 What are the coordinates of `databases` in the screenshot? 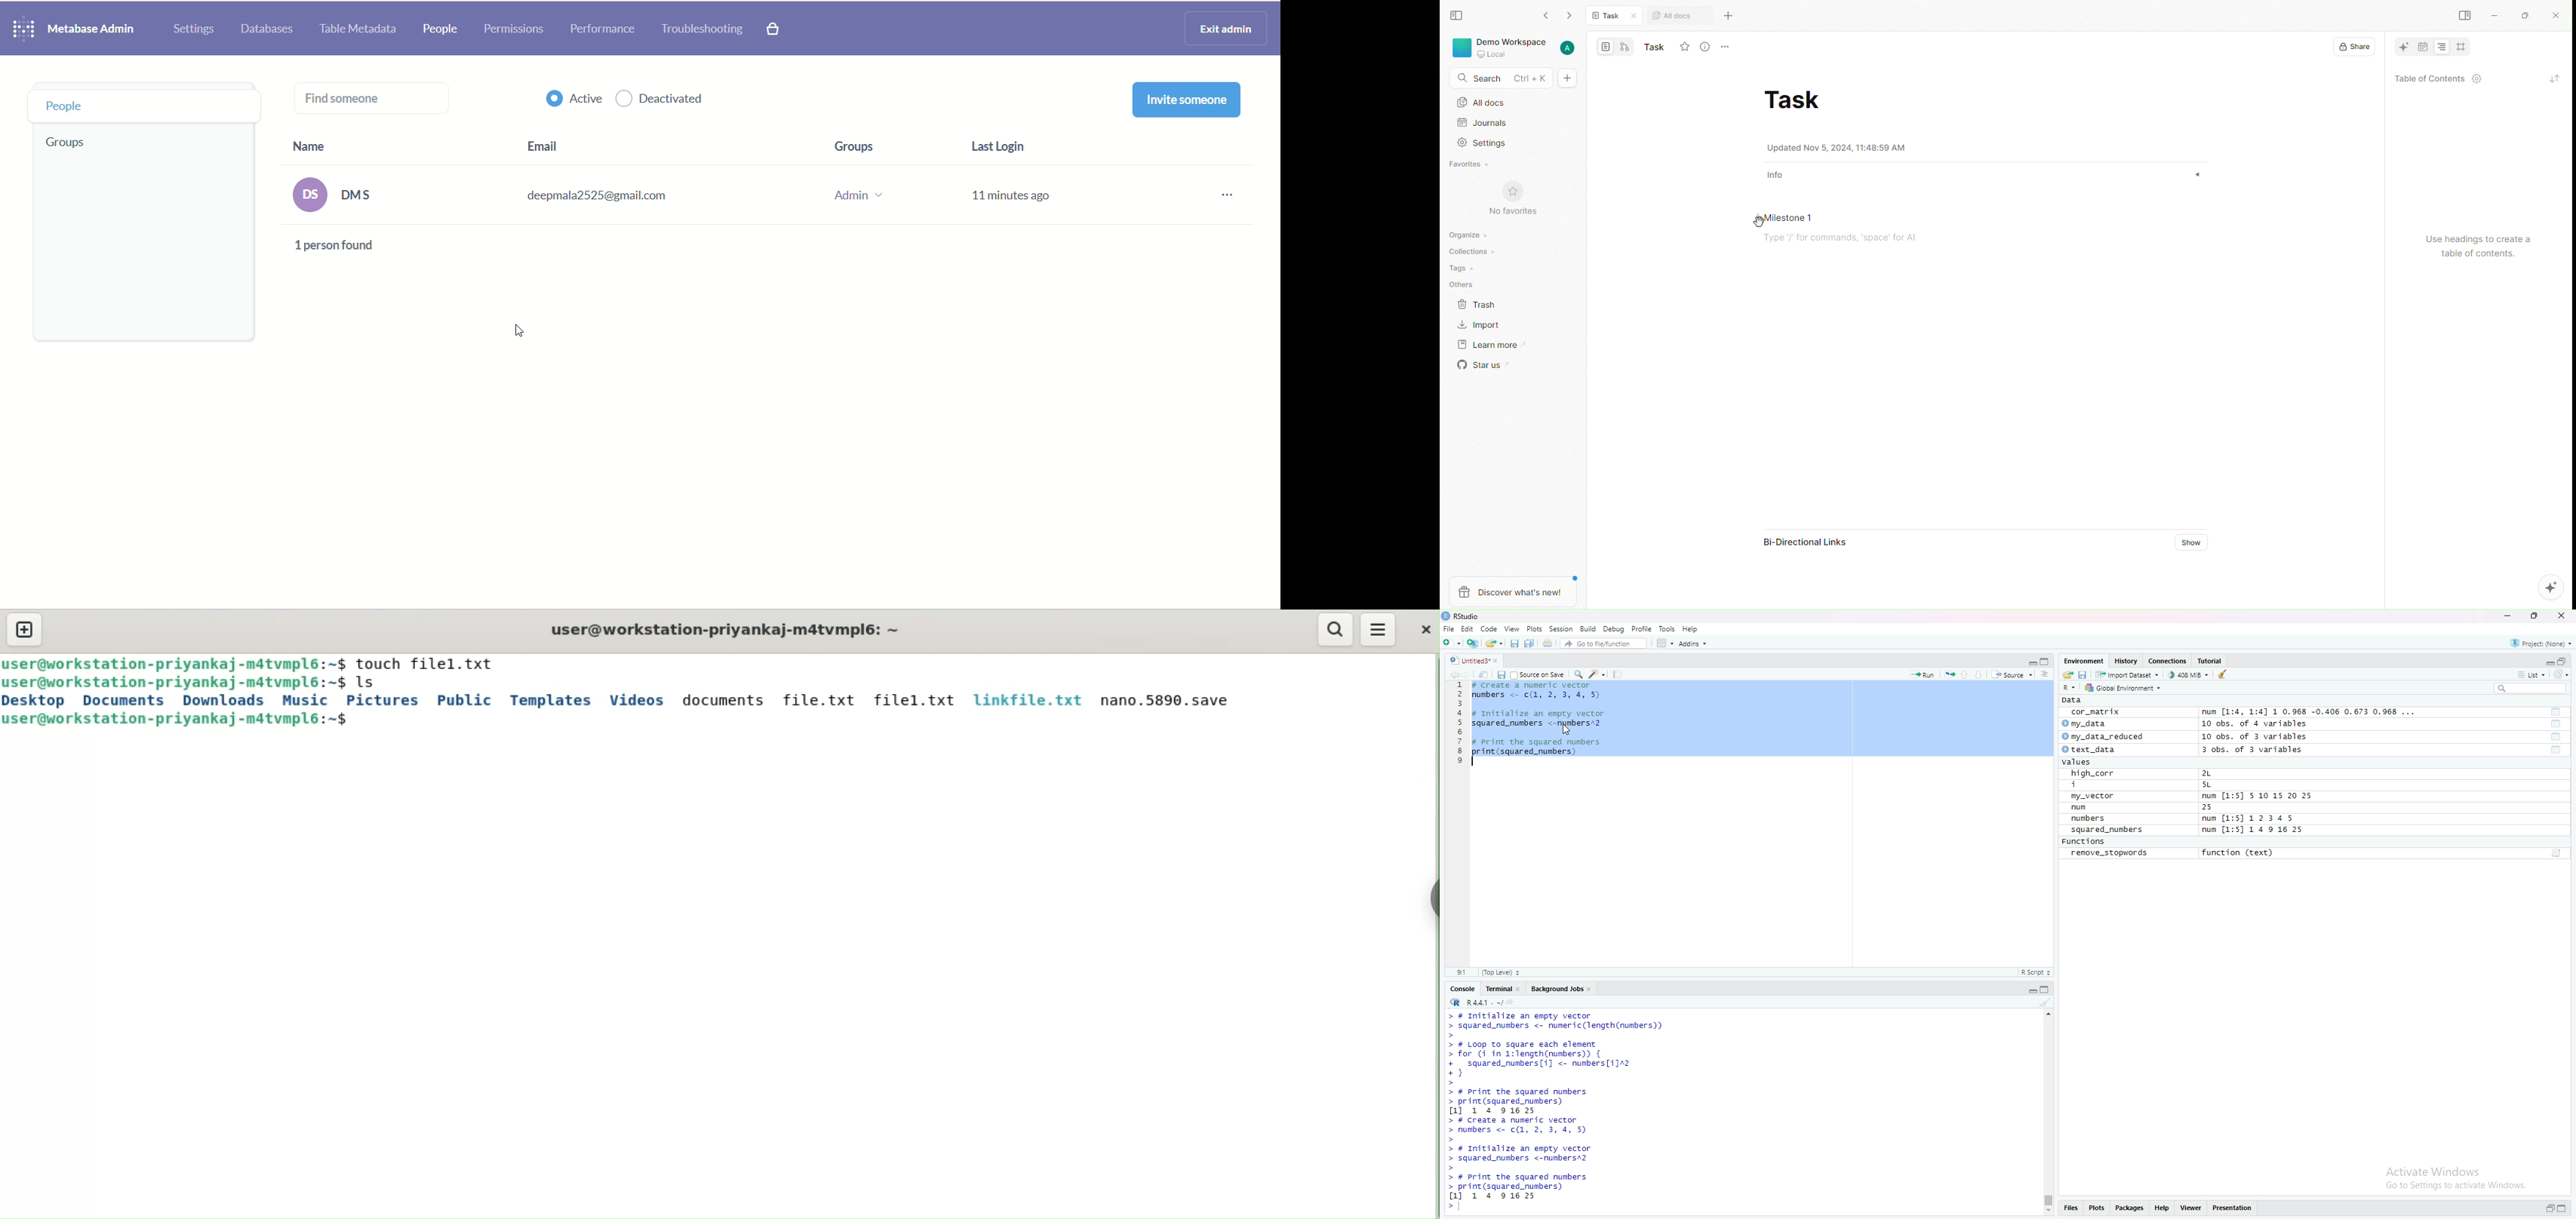 It's located at (270, 30).